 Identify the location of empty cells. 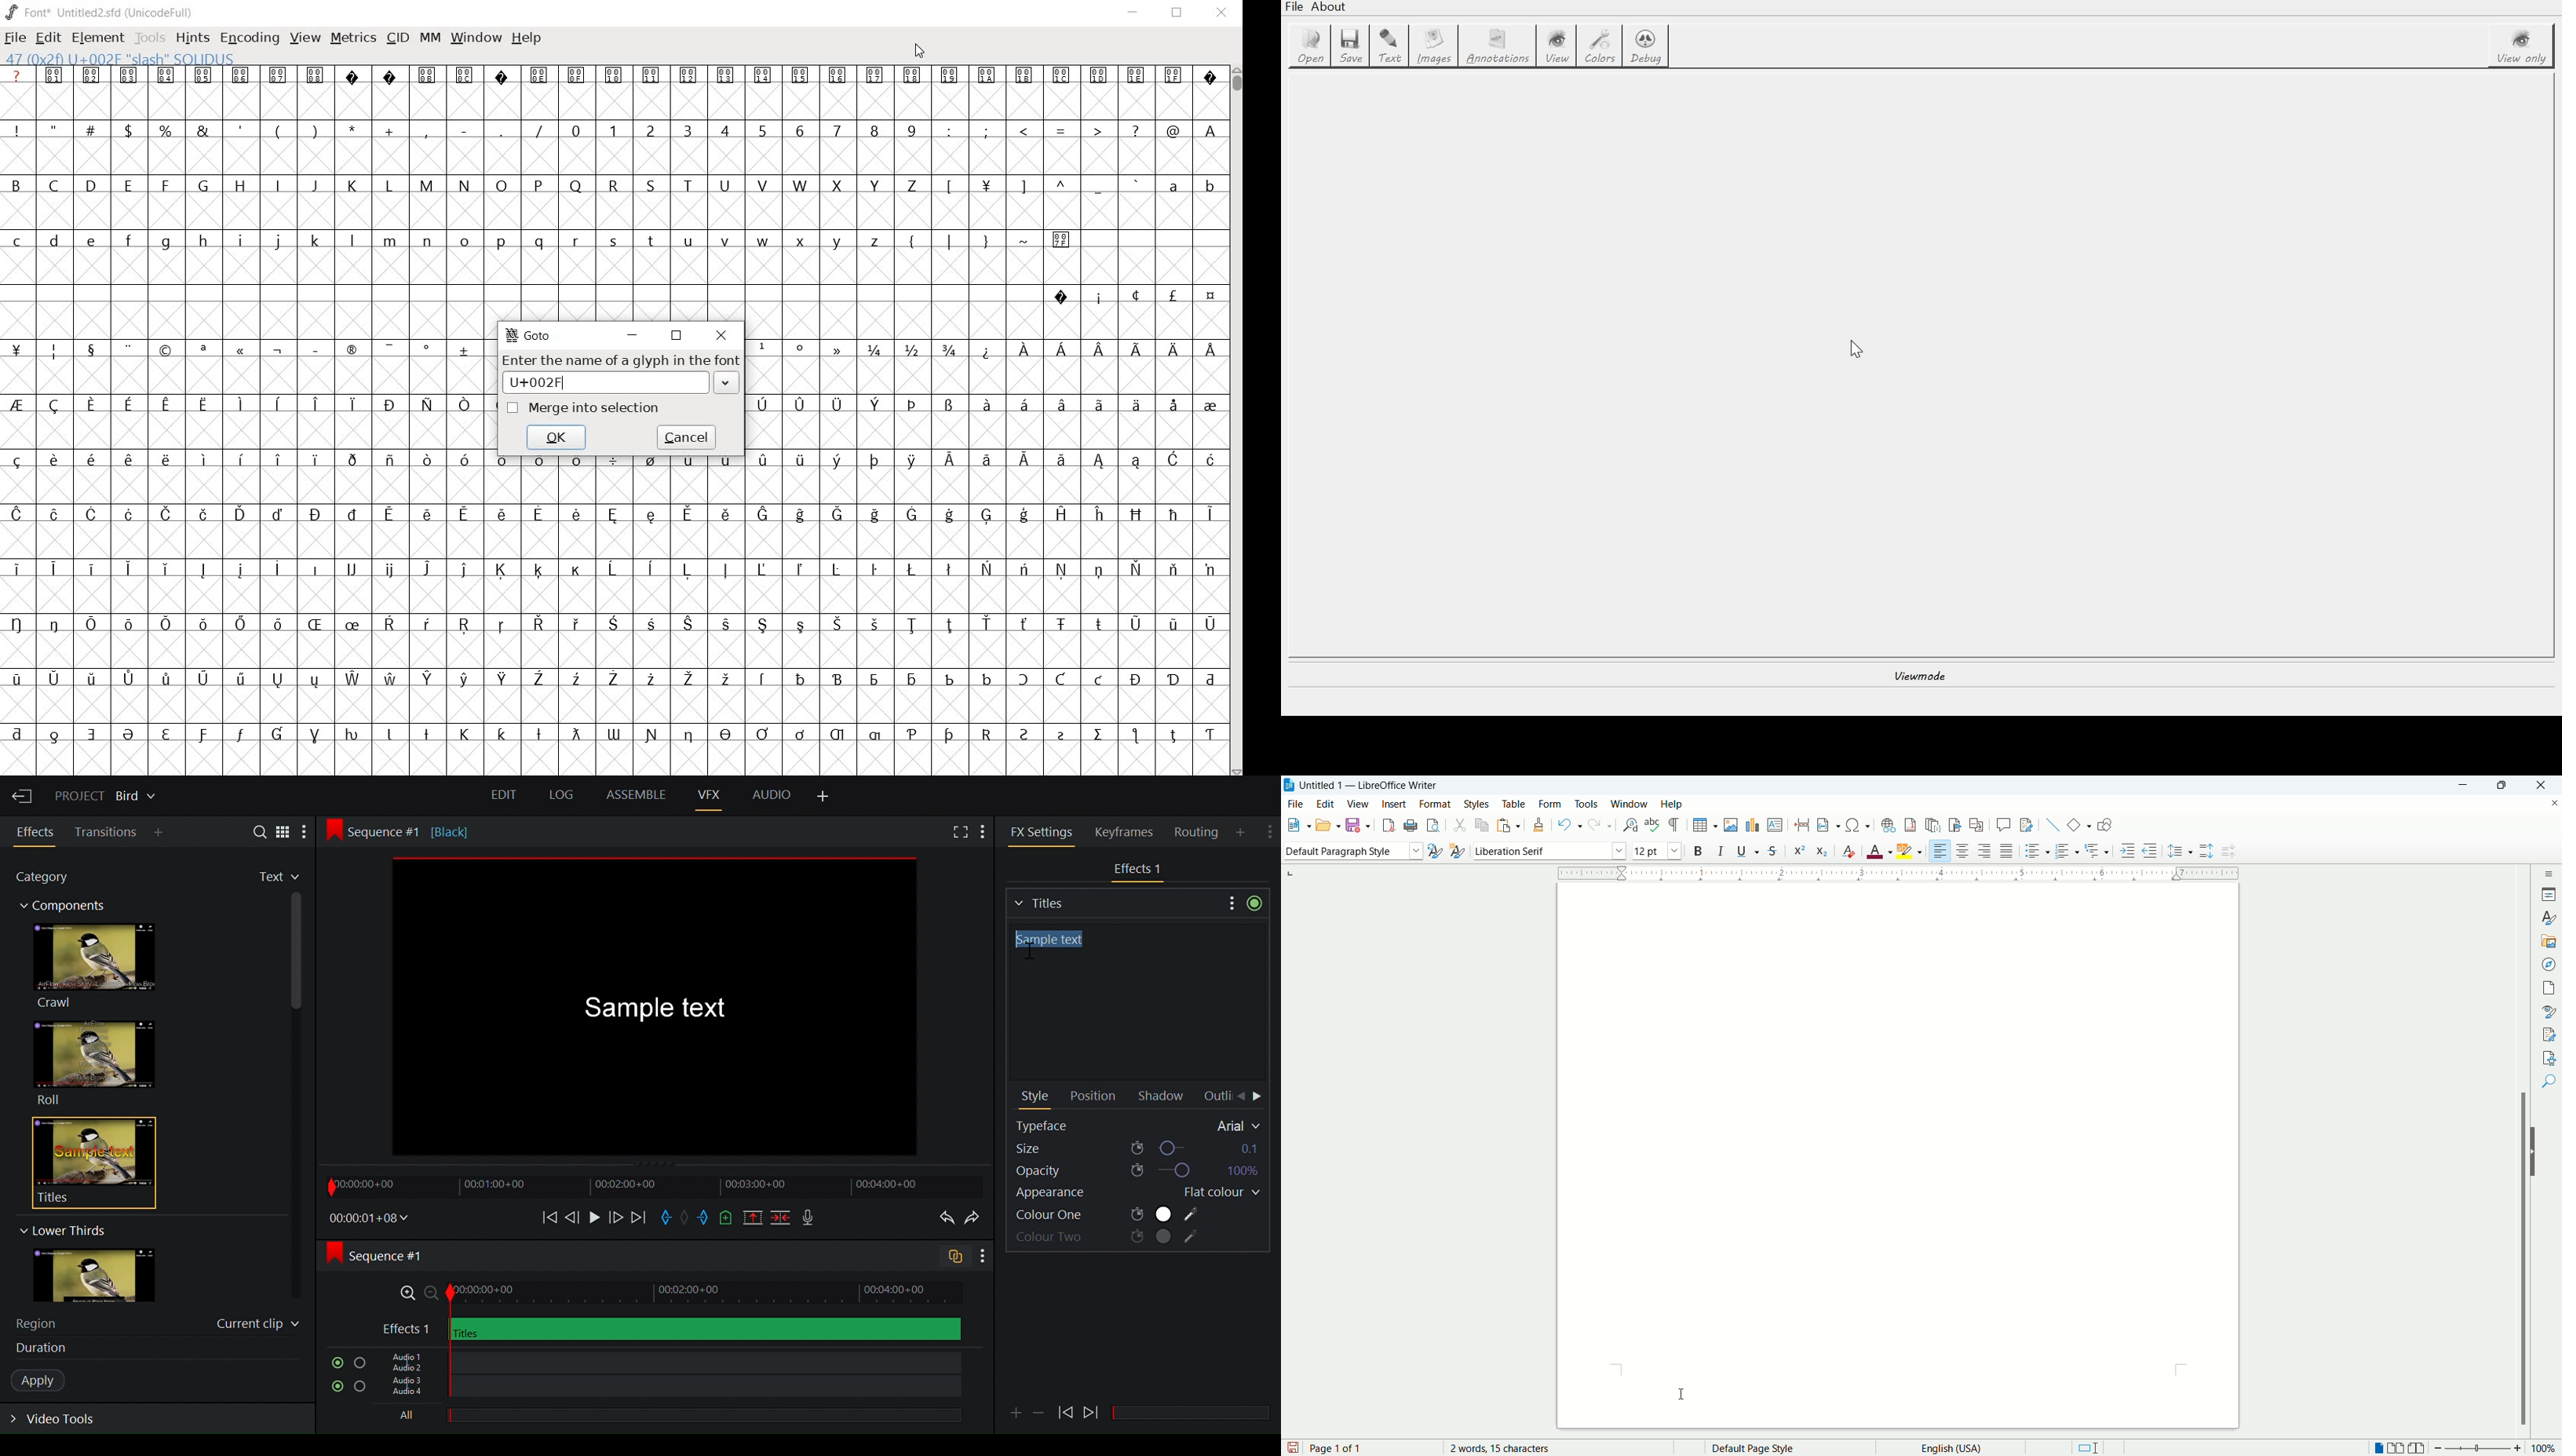
(616, 158).